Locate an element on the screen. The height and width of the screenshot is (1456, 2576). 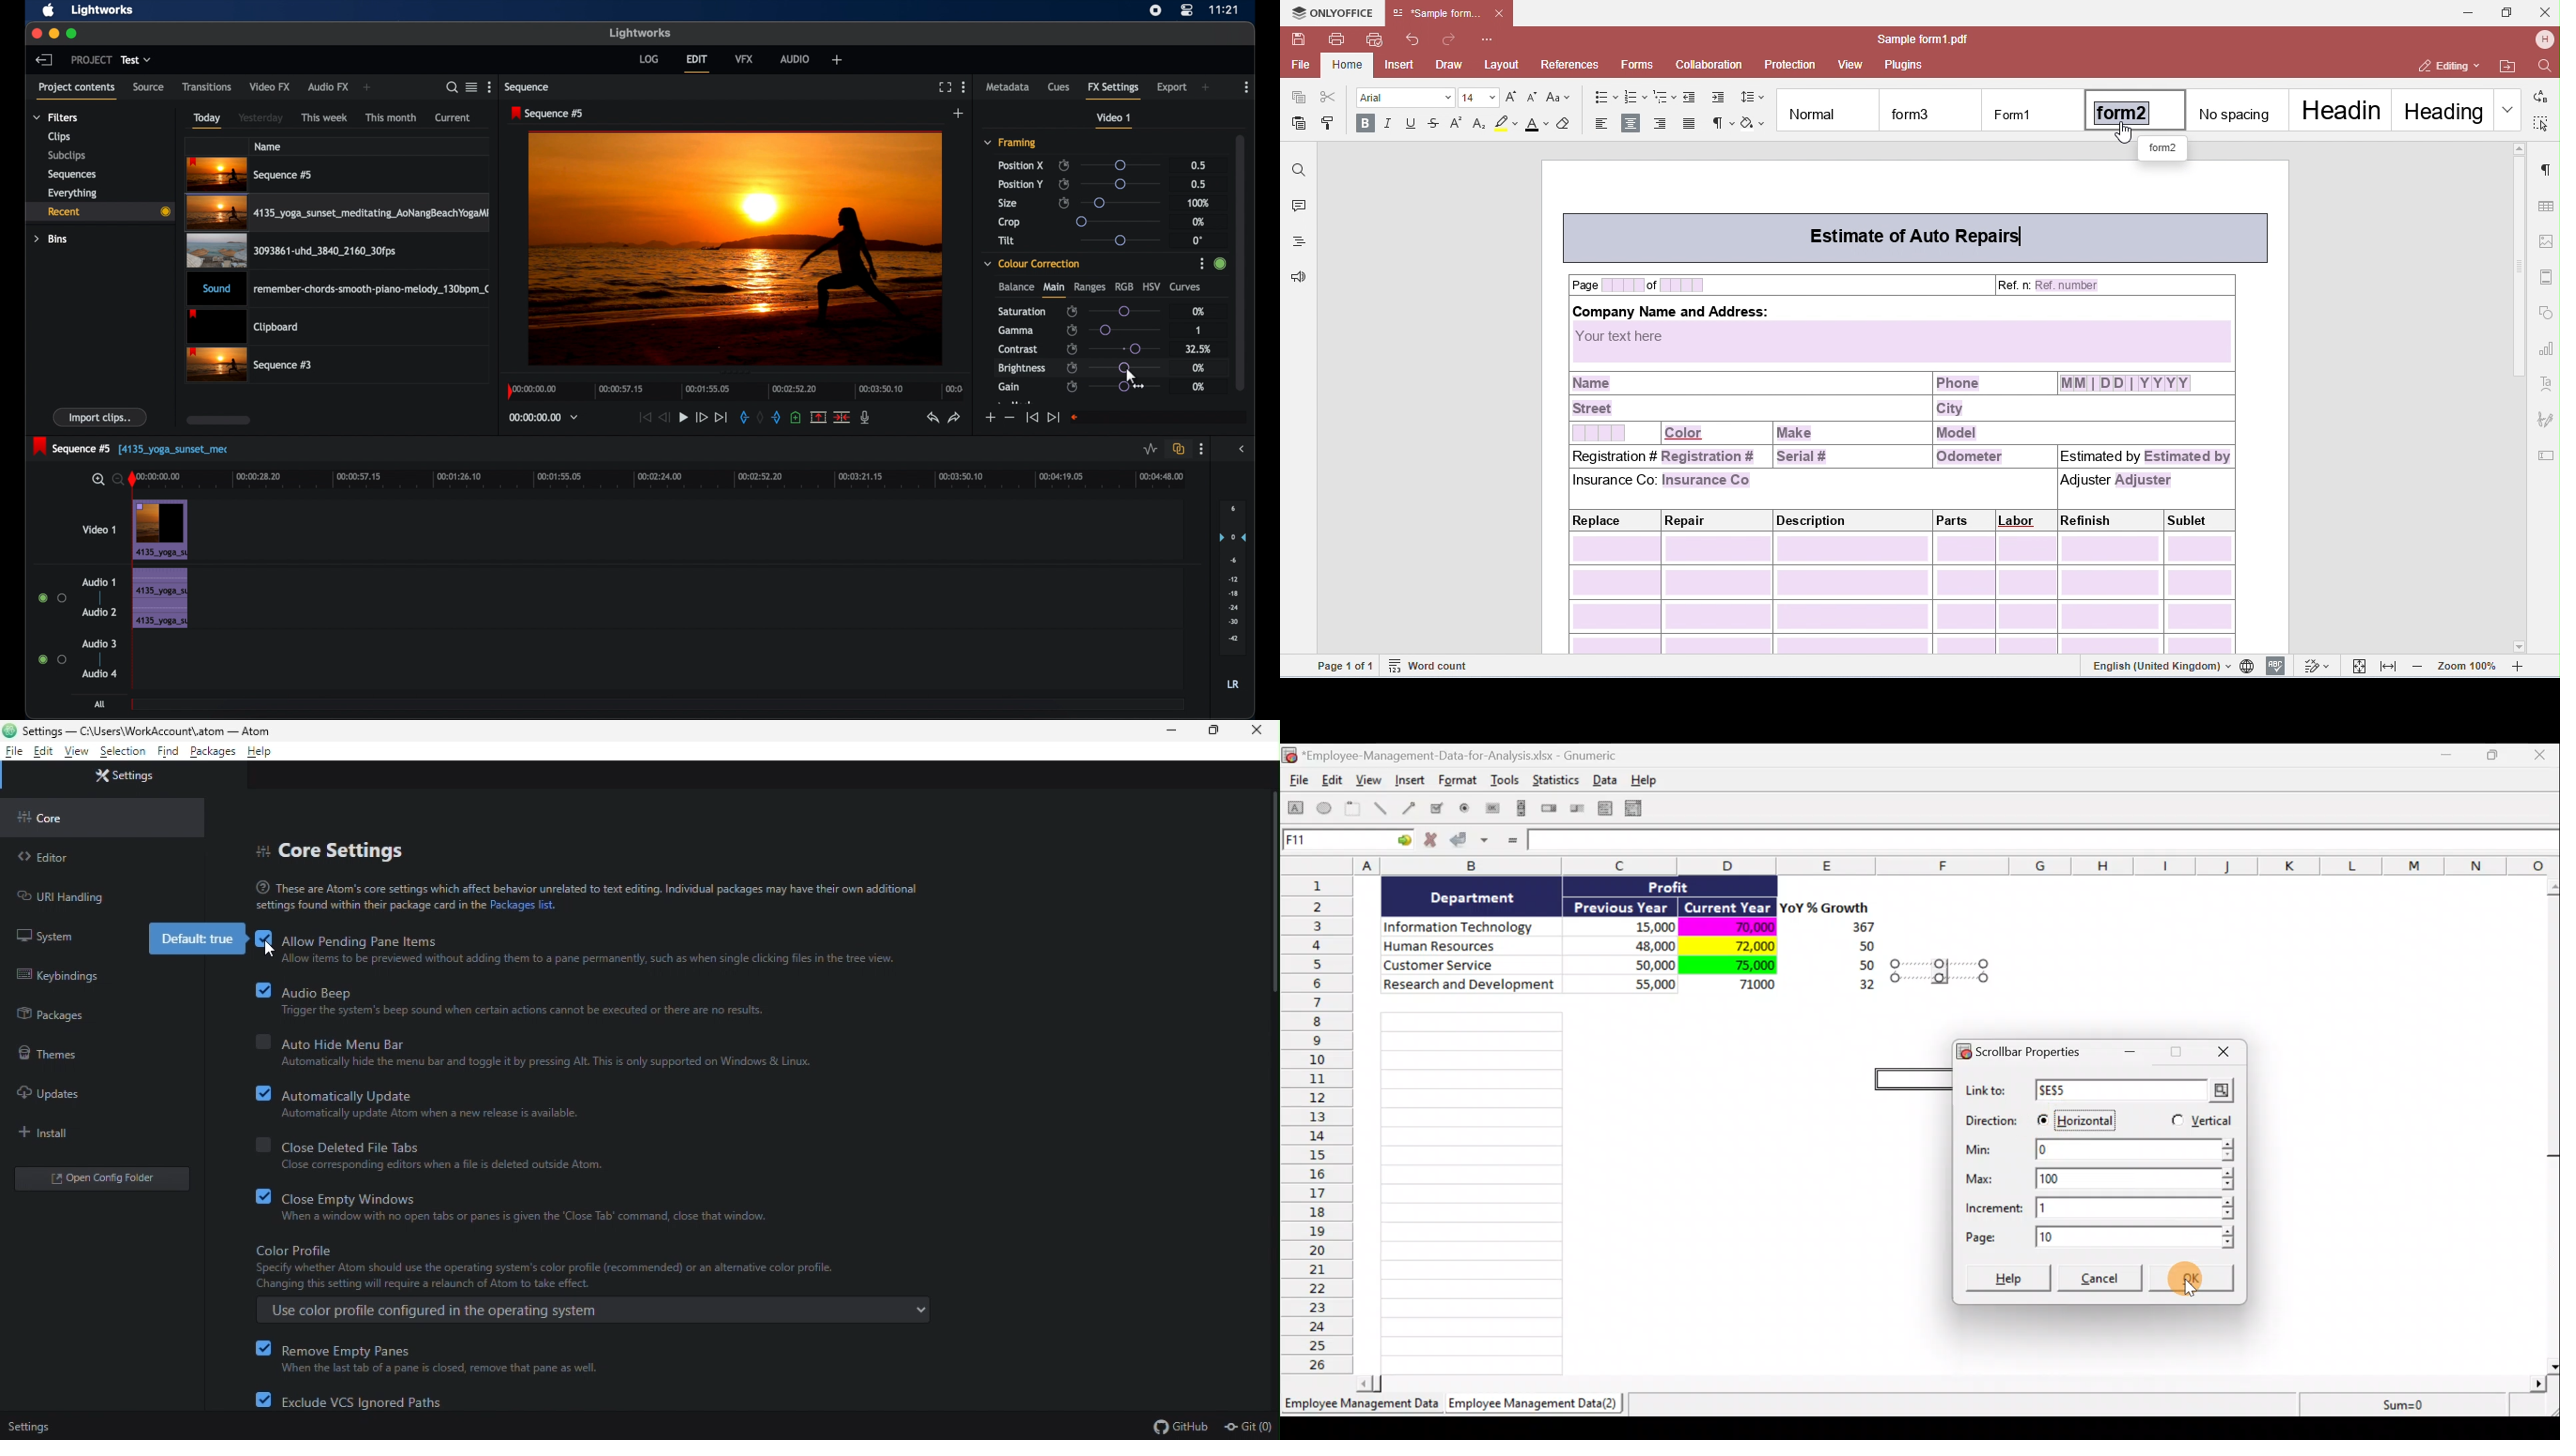
Help is located at coordinates (1651, 780).